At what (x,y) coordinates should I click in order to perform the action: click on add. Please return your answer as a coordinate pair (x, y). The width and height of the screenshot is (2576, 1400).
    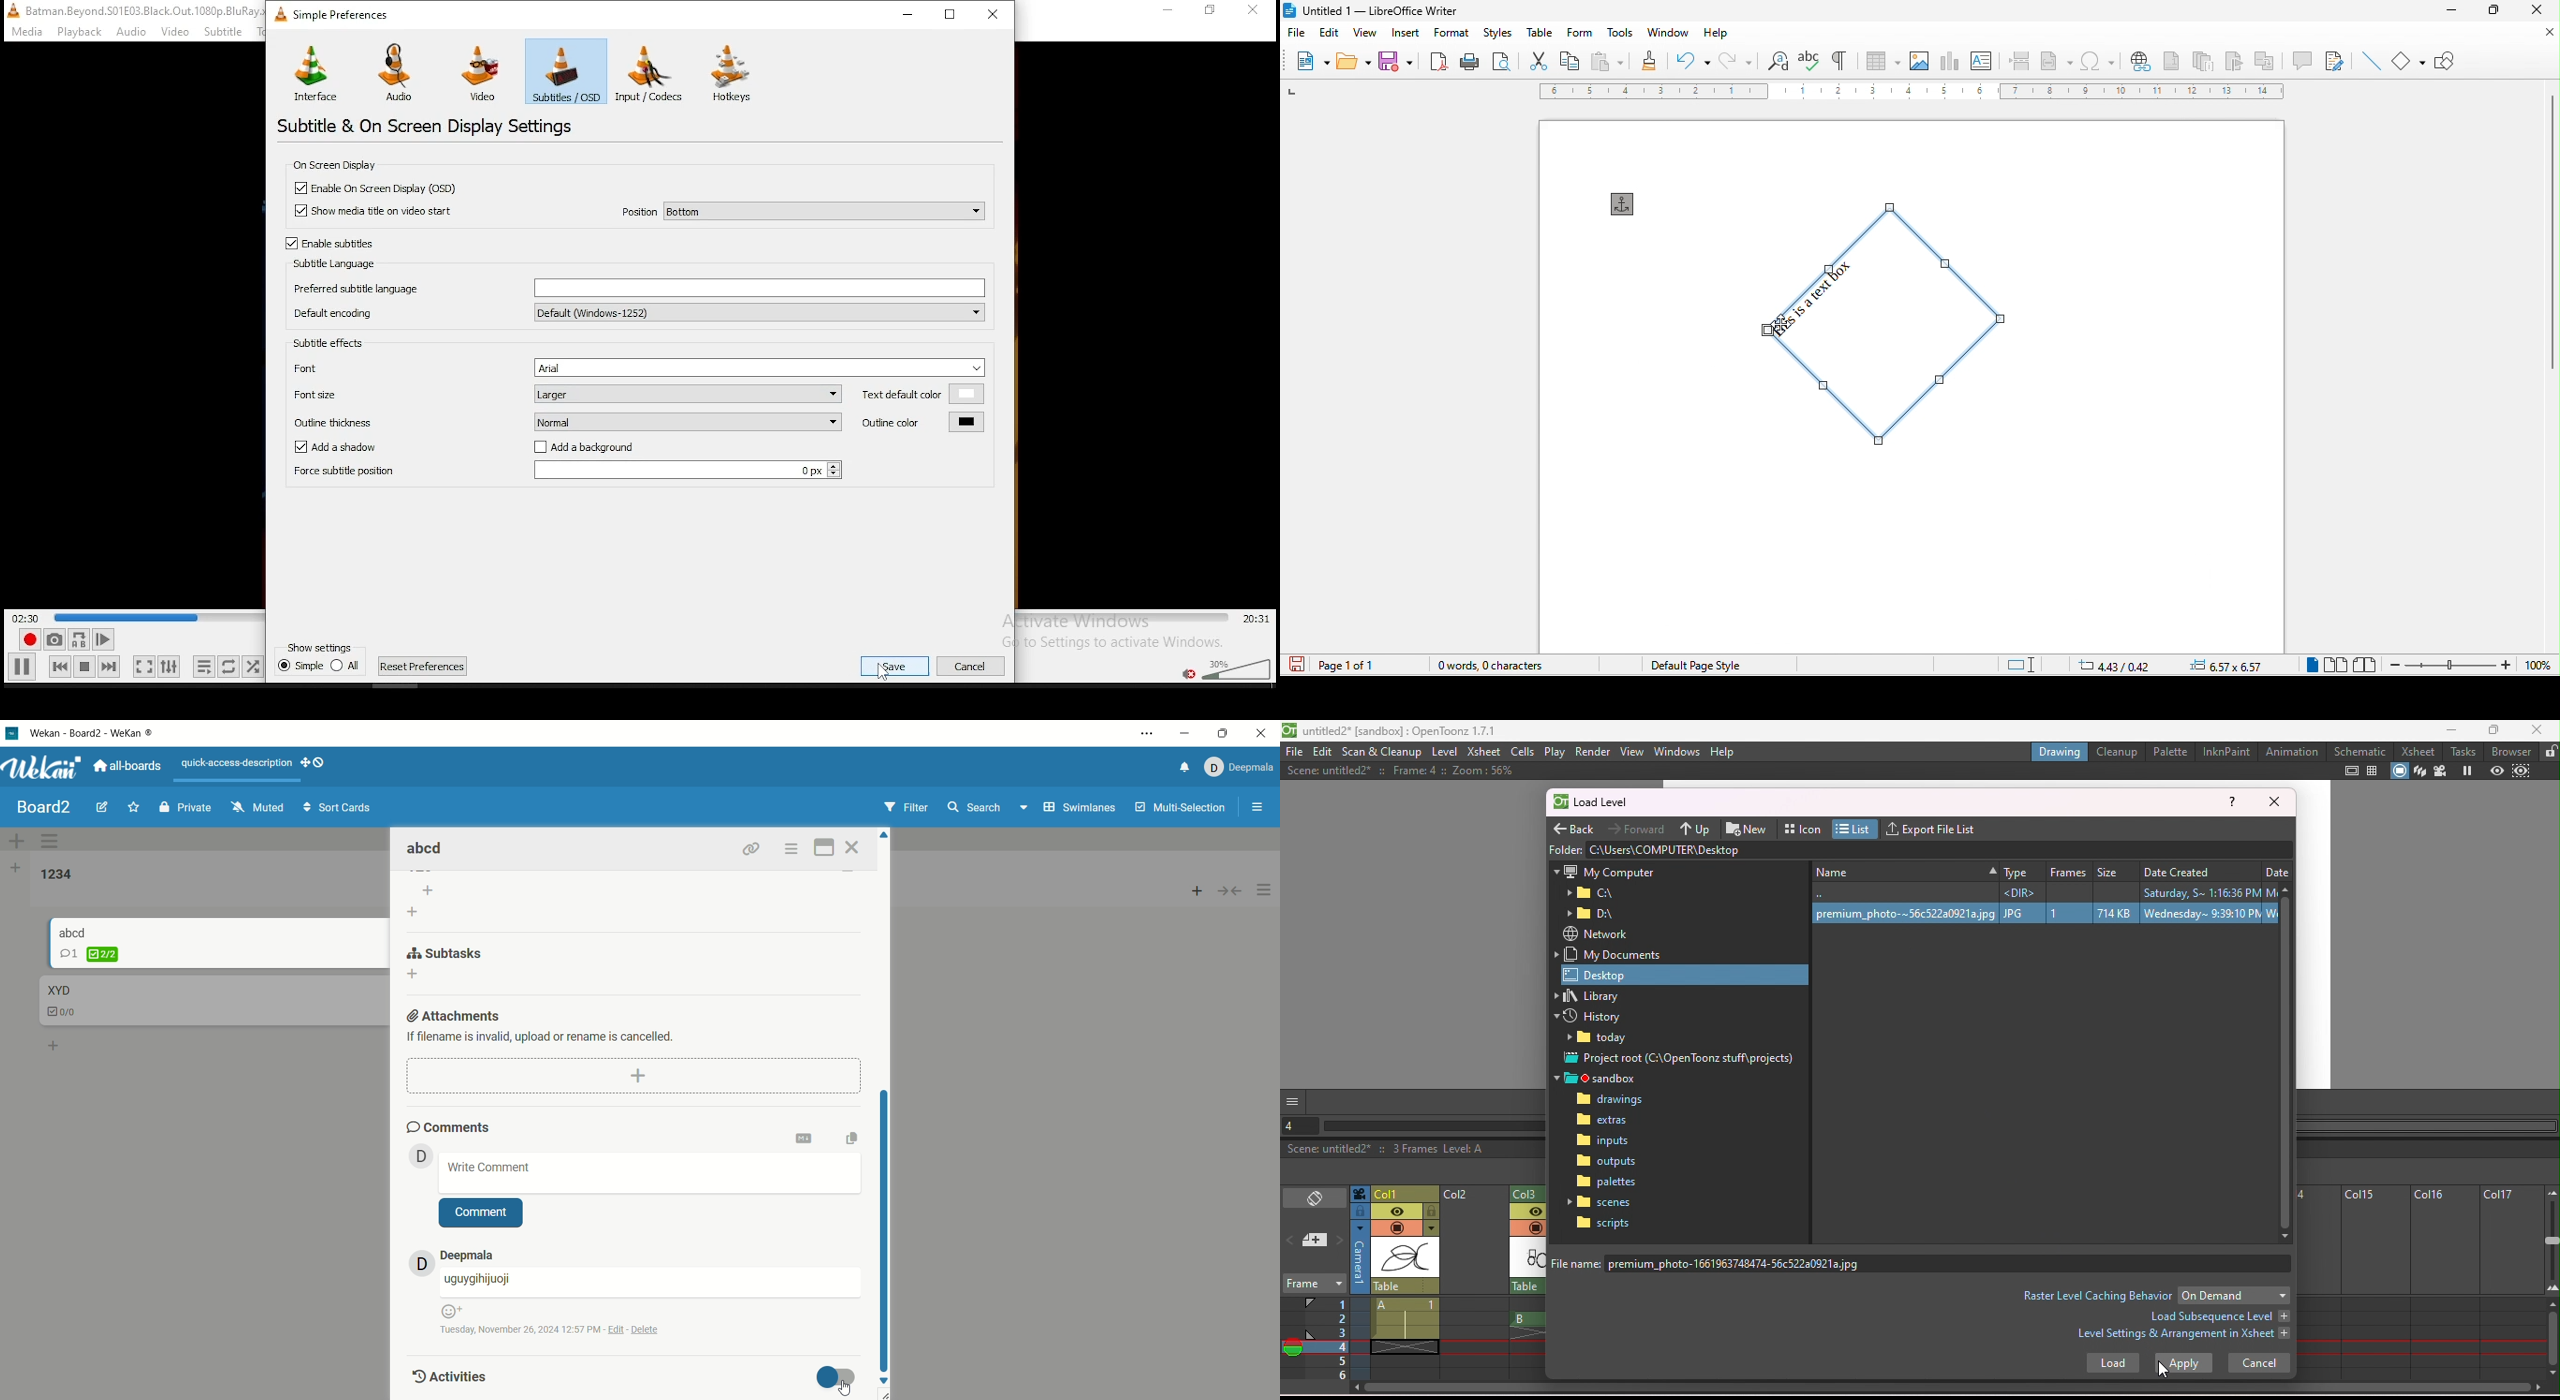
    Looking at the image, I should click on (1197, 887).